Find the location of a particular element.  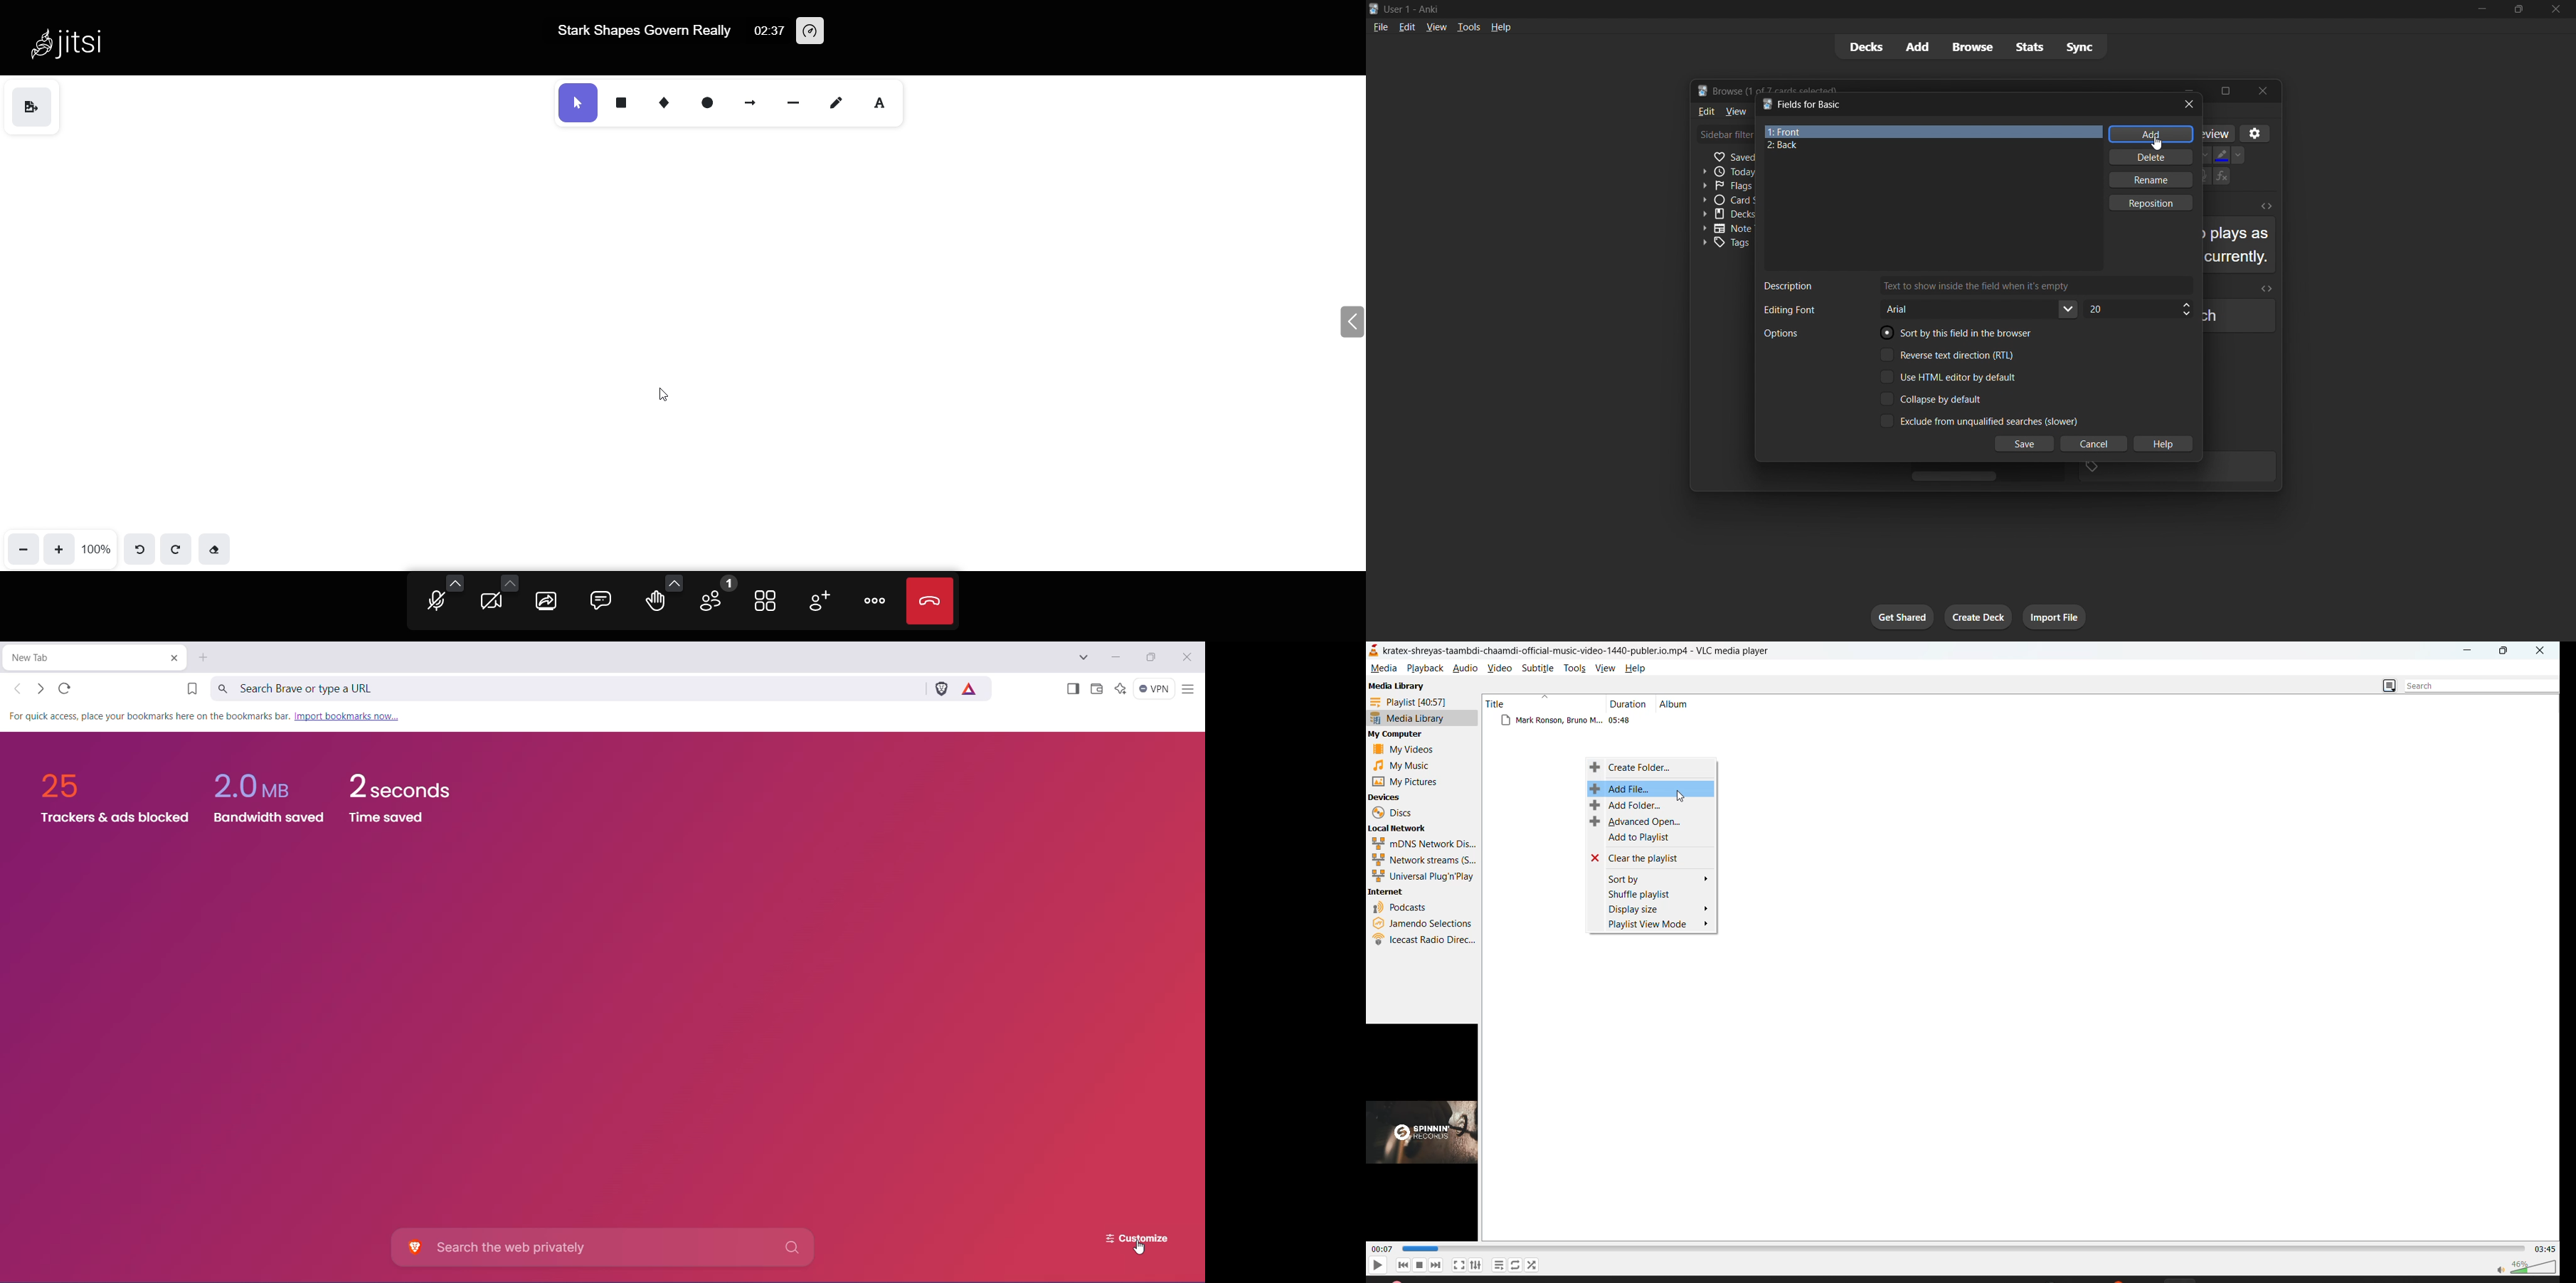

jamendo selections is located at coordinates (1421, 923).